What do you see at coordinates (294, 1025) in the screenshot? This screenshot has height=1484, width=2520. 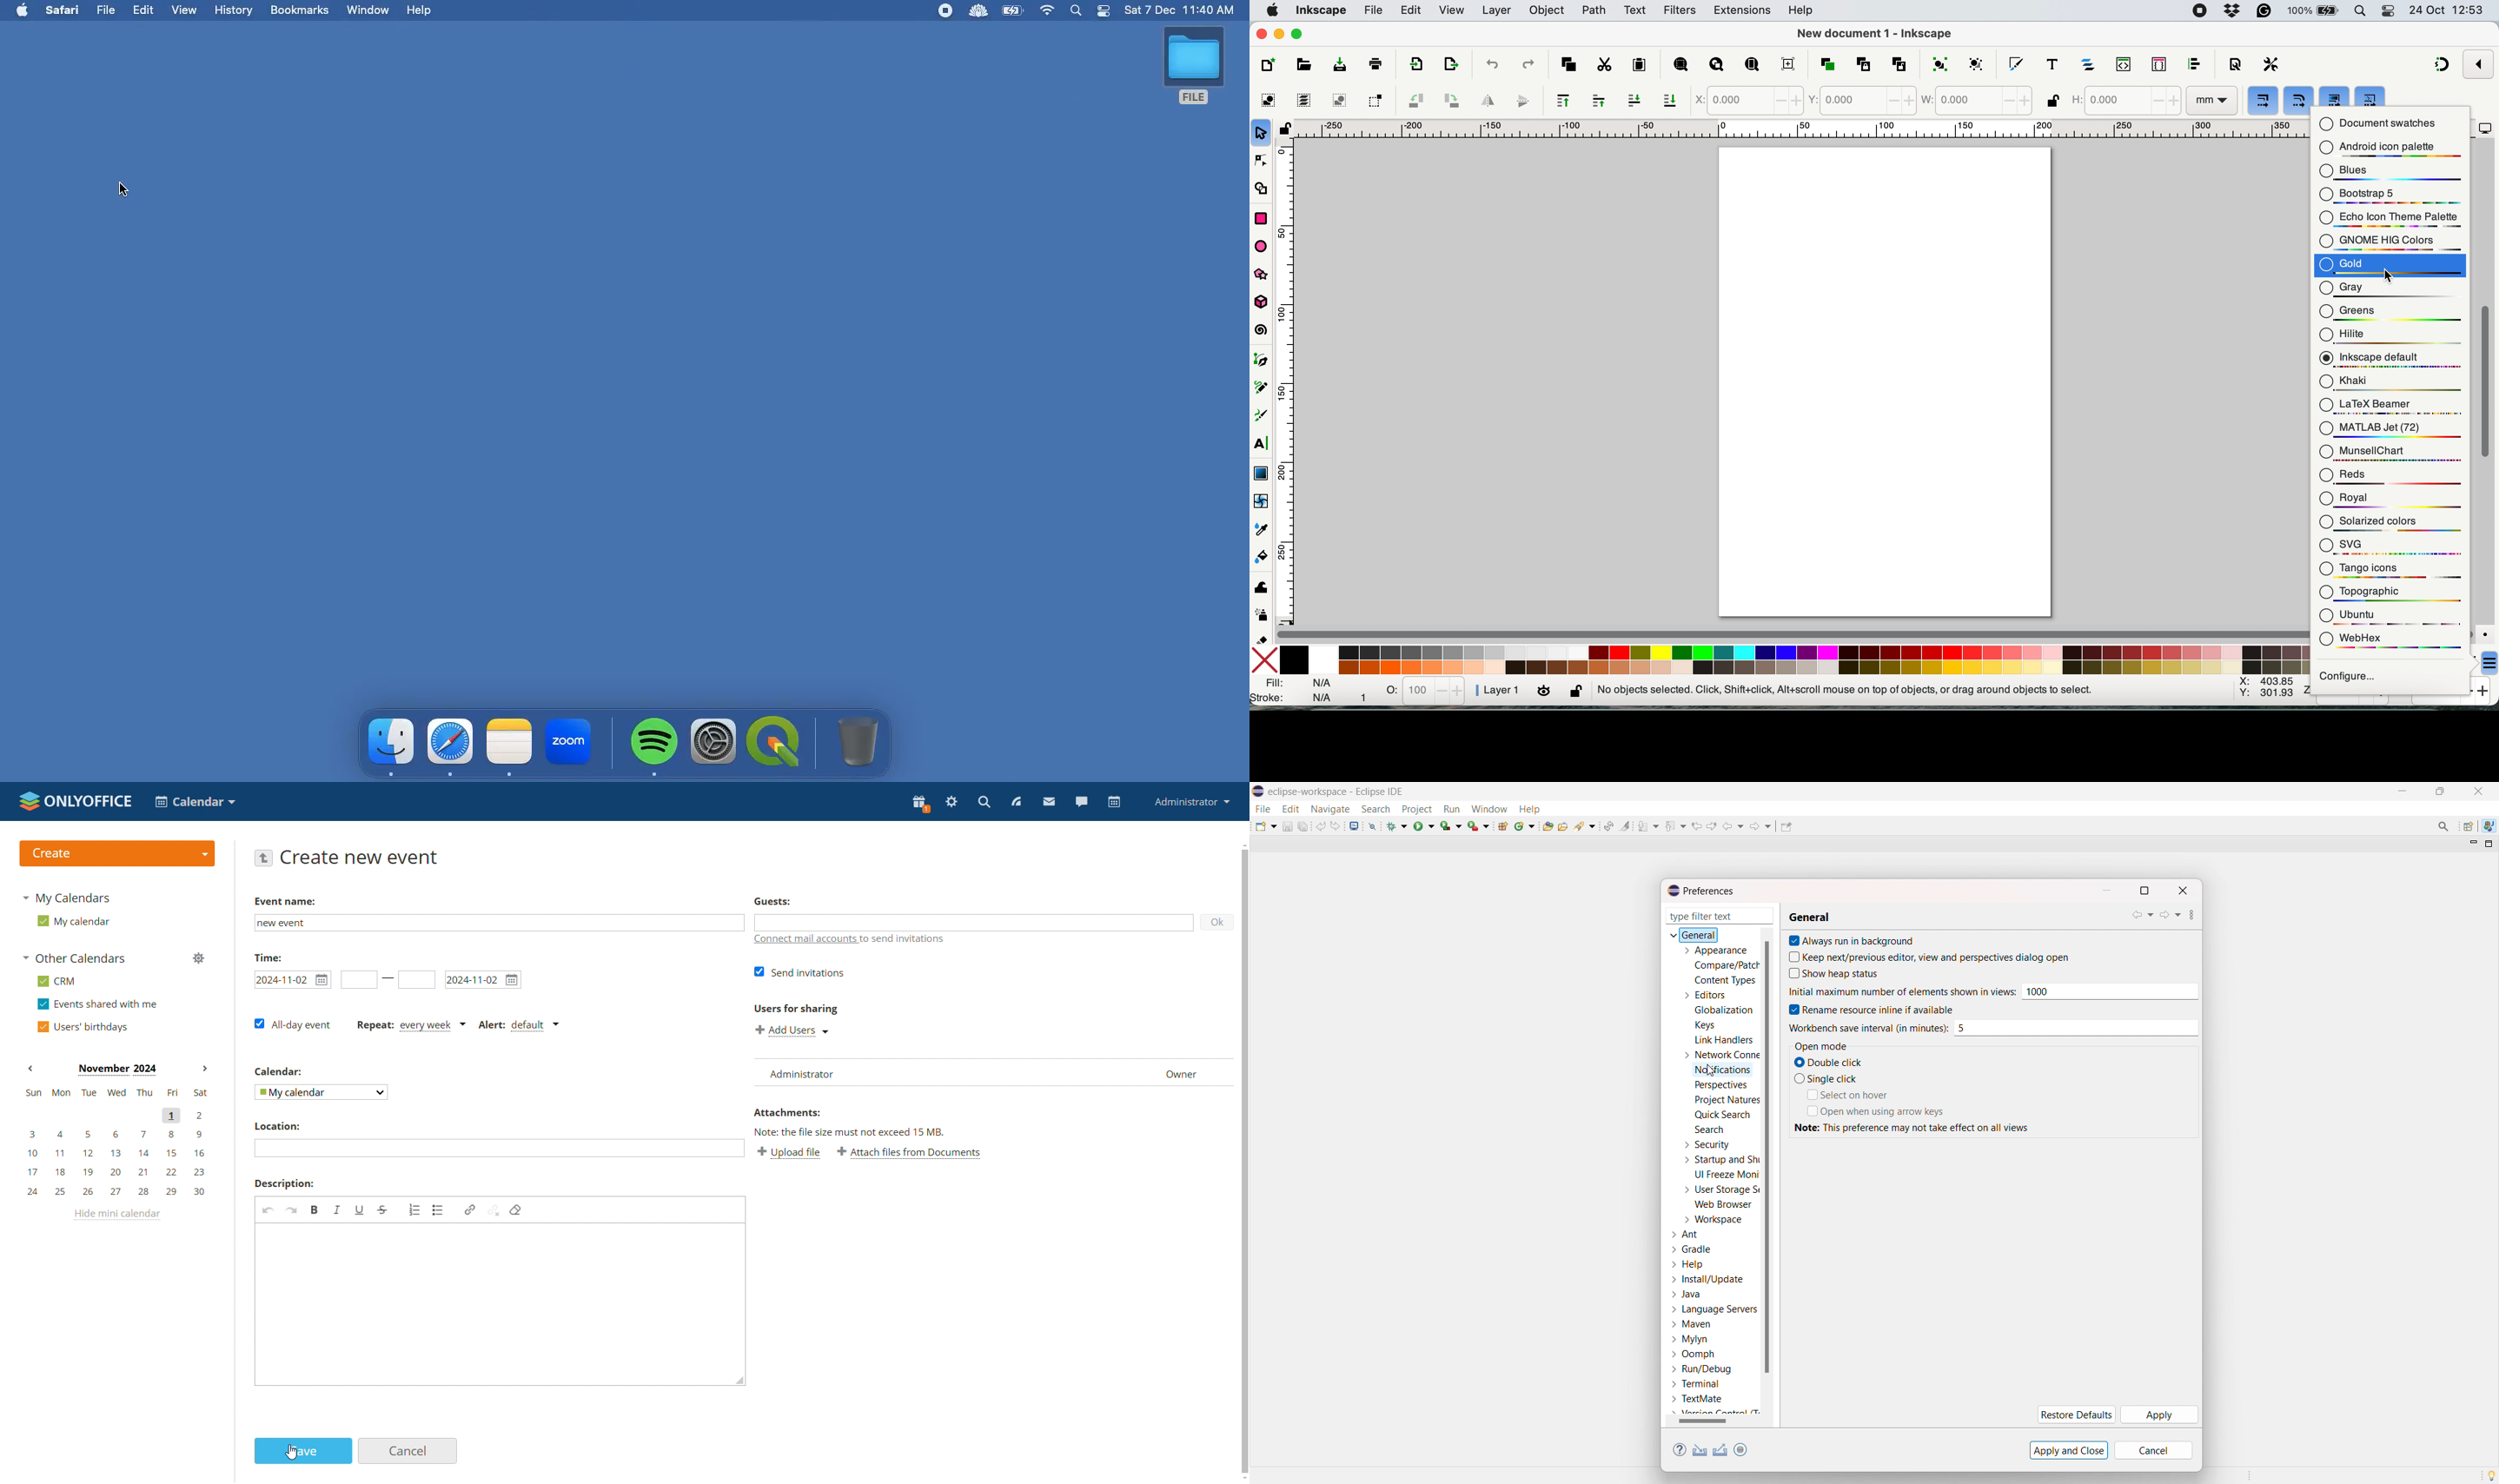 I see `all-day event checkbox` at bounding box center [294, 1025].